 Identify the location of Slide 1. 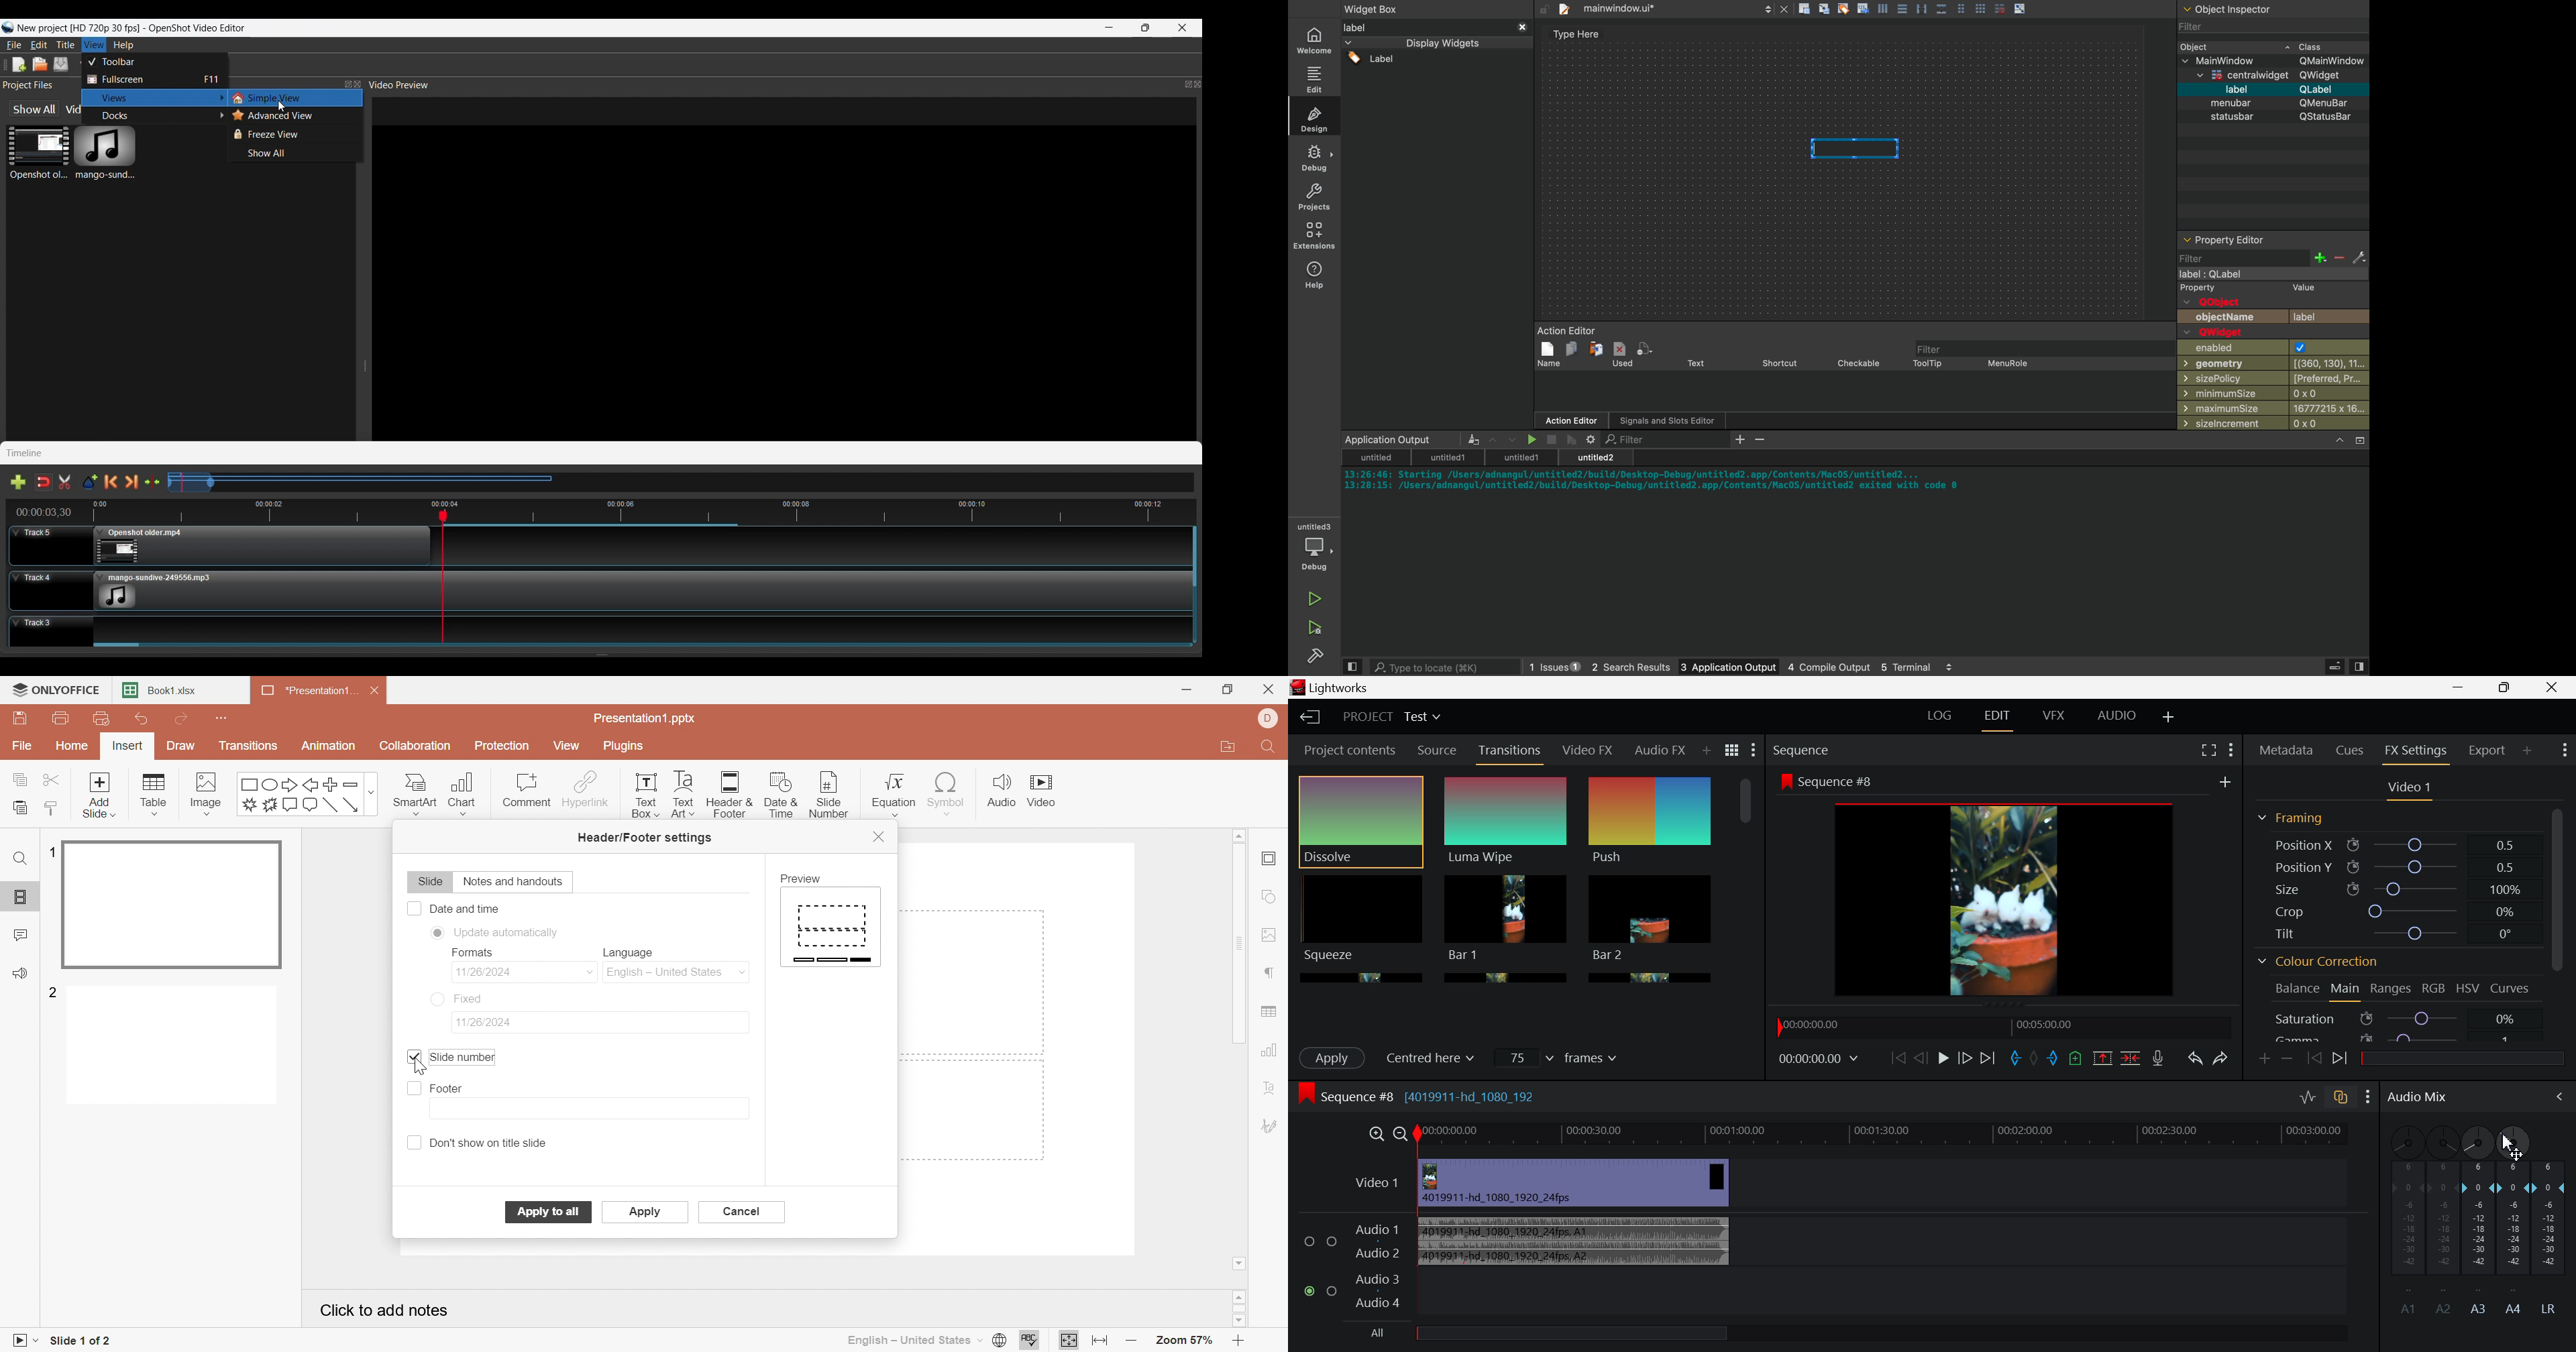
(174, 906).